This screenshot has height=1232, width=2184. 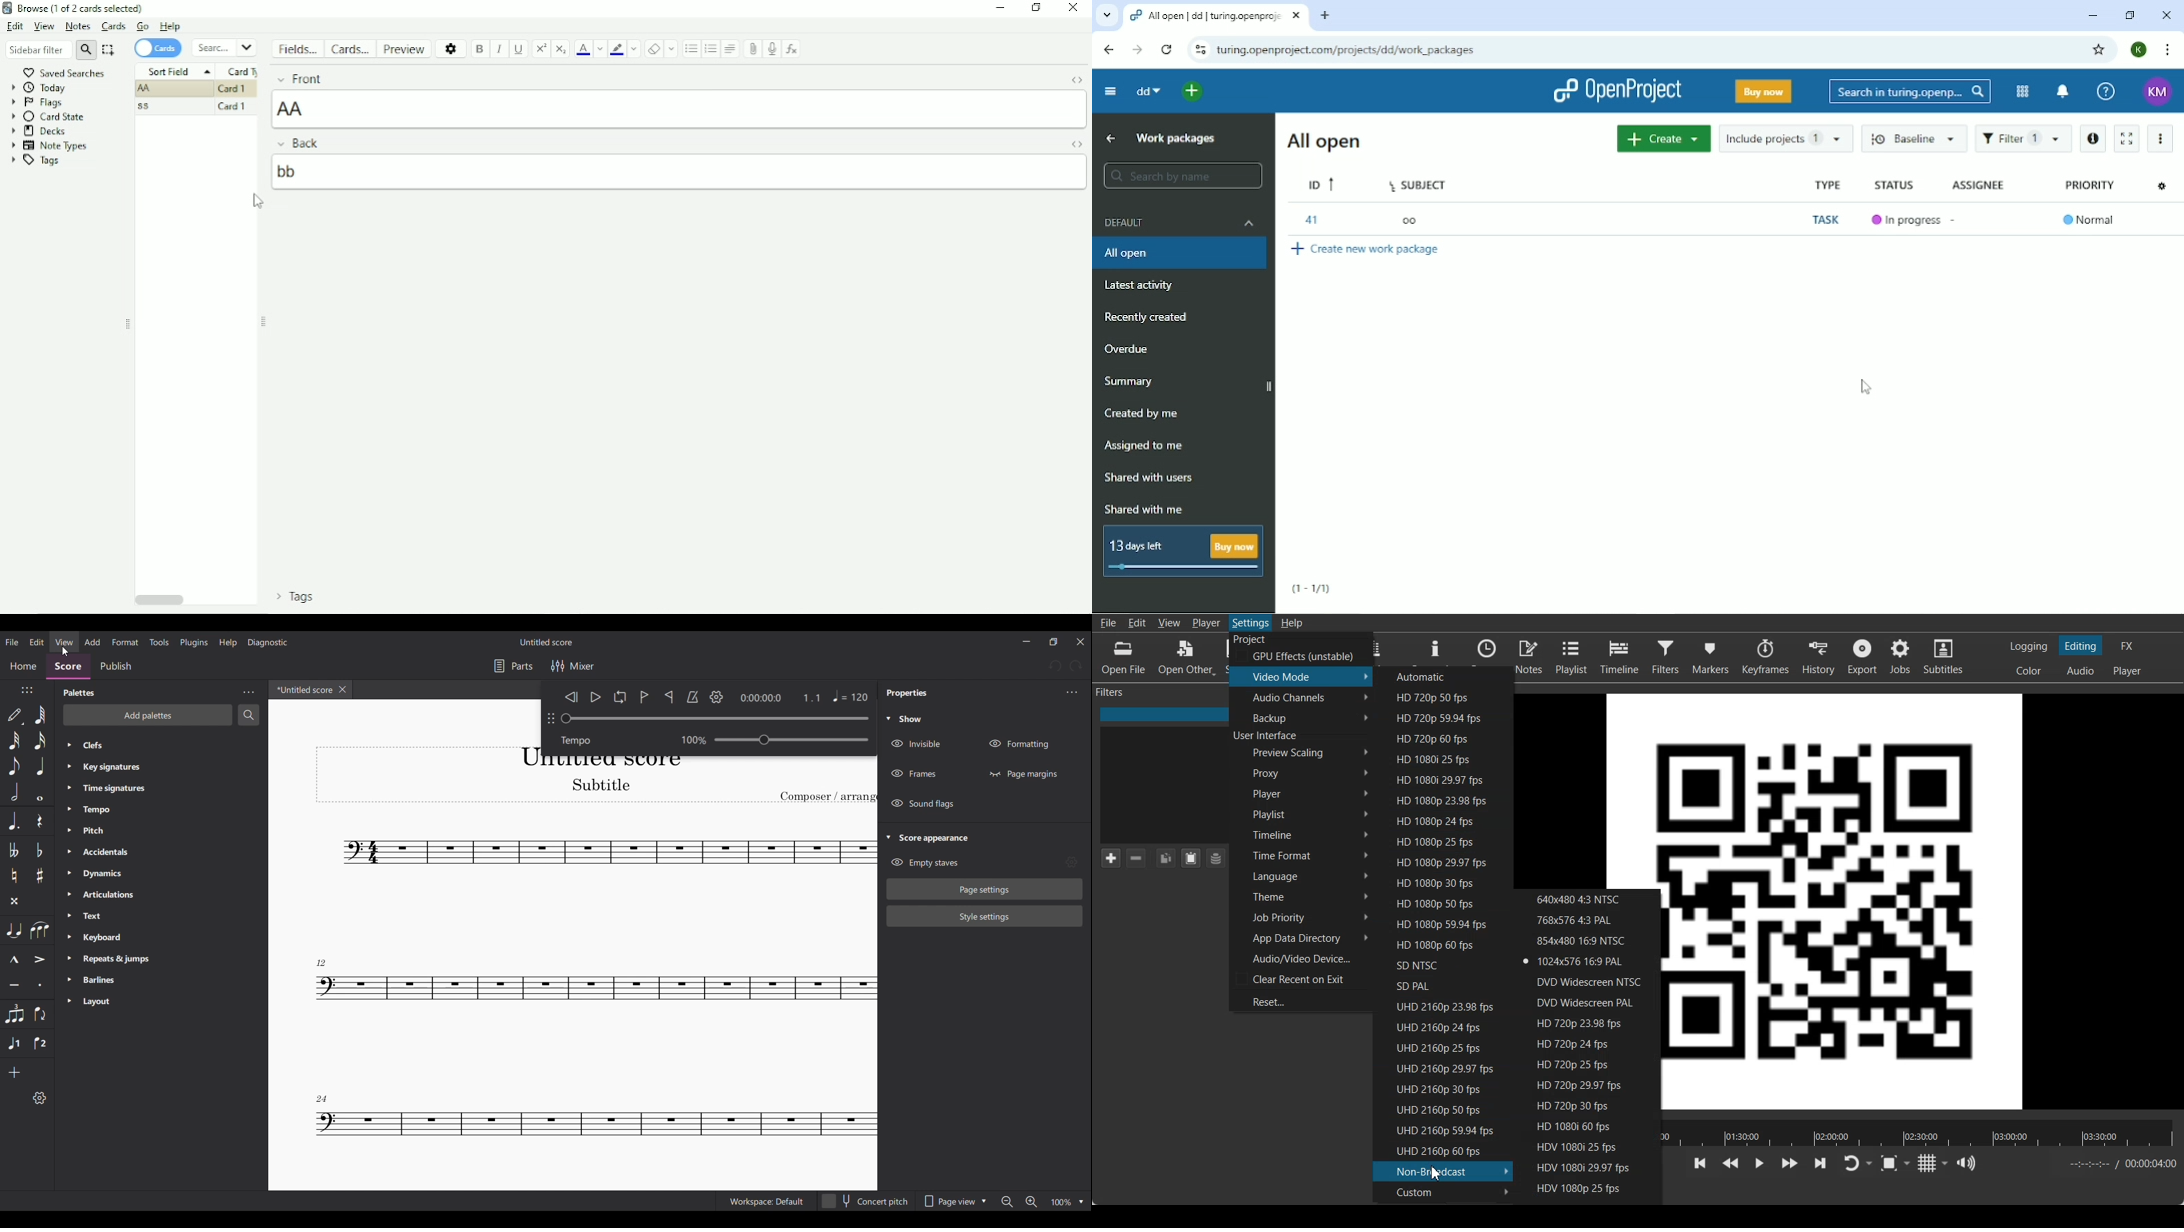 I want to click on Unordered list, so click(x=692, y=49).